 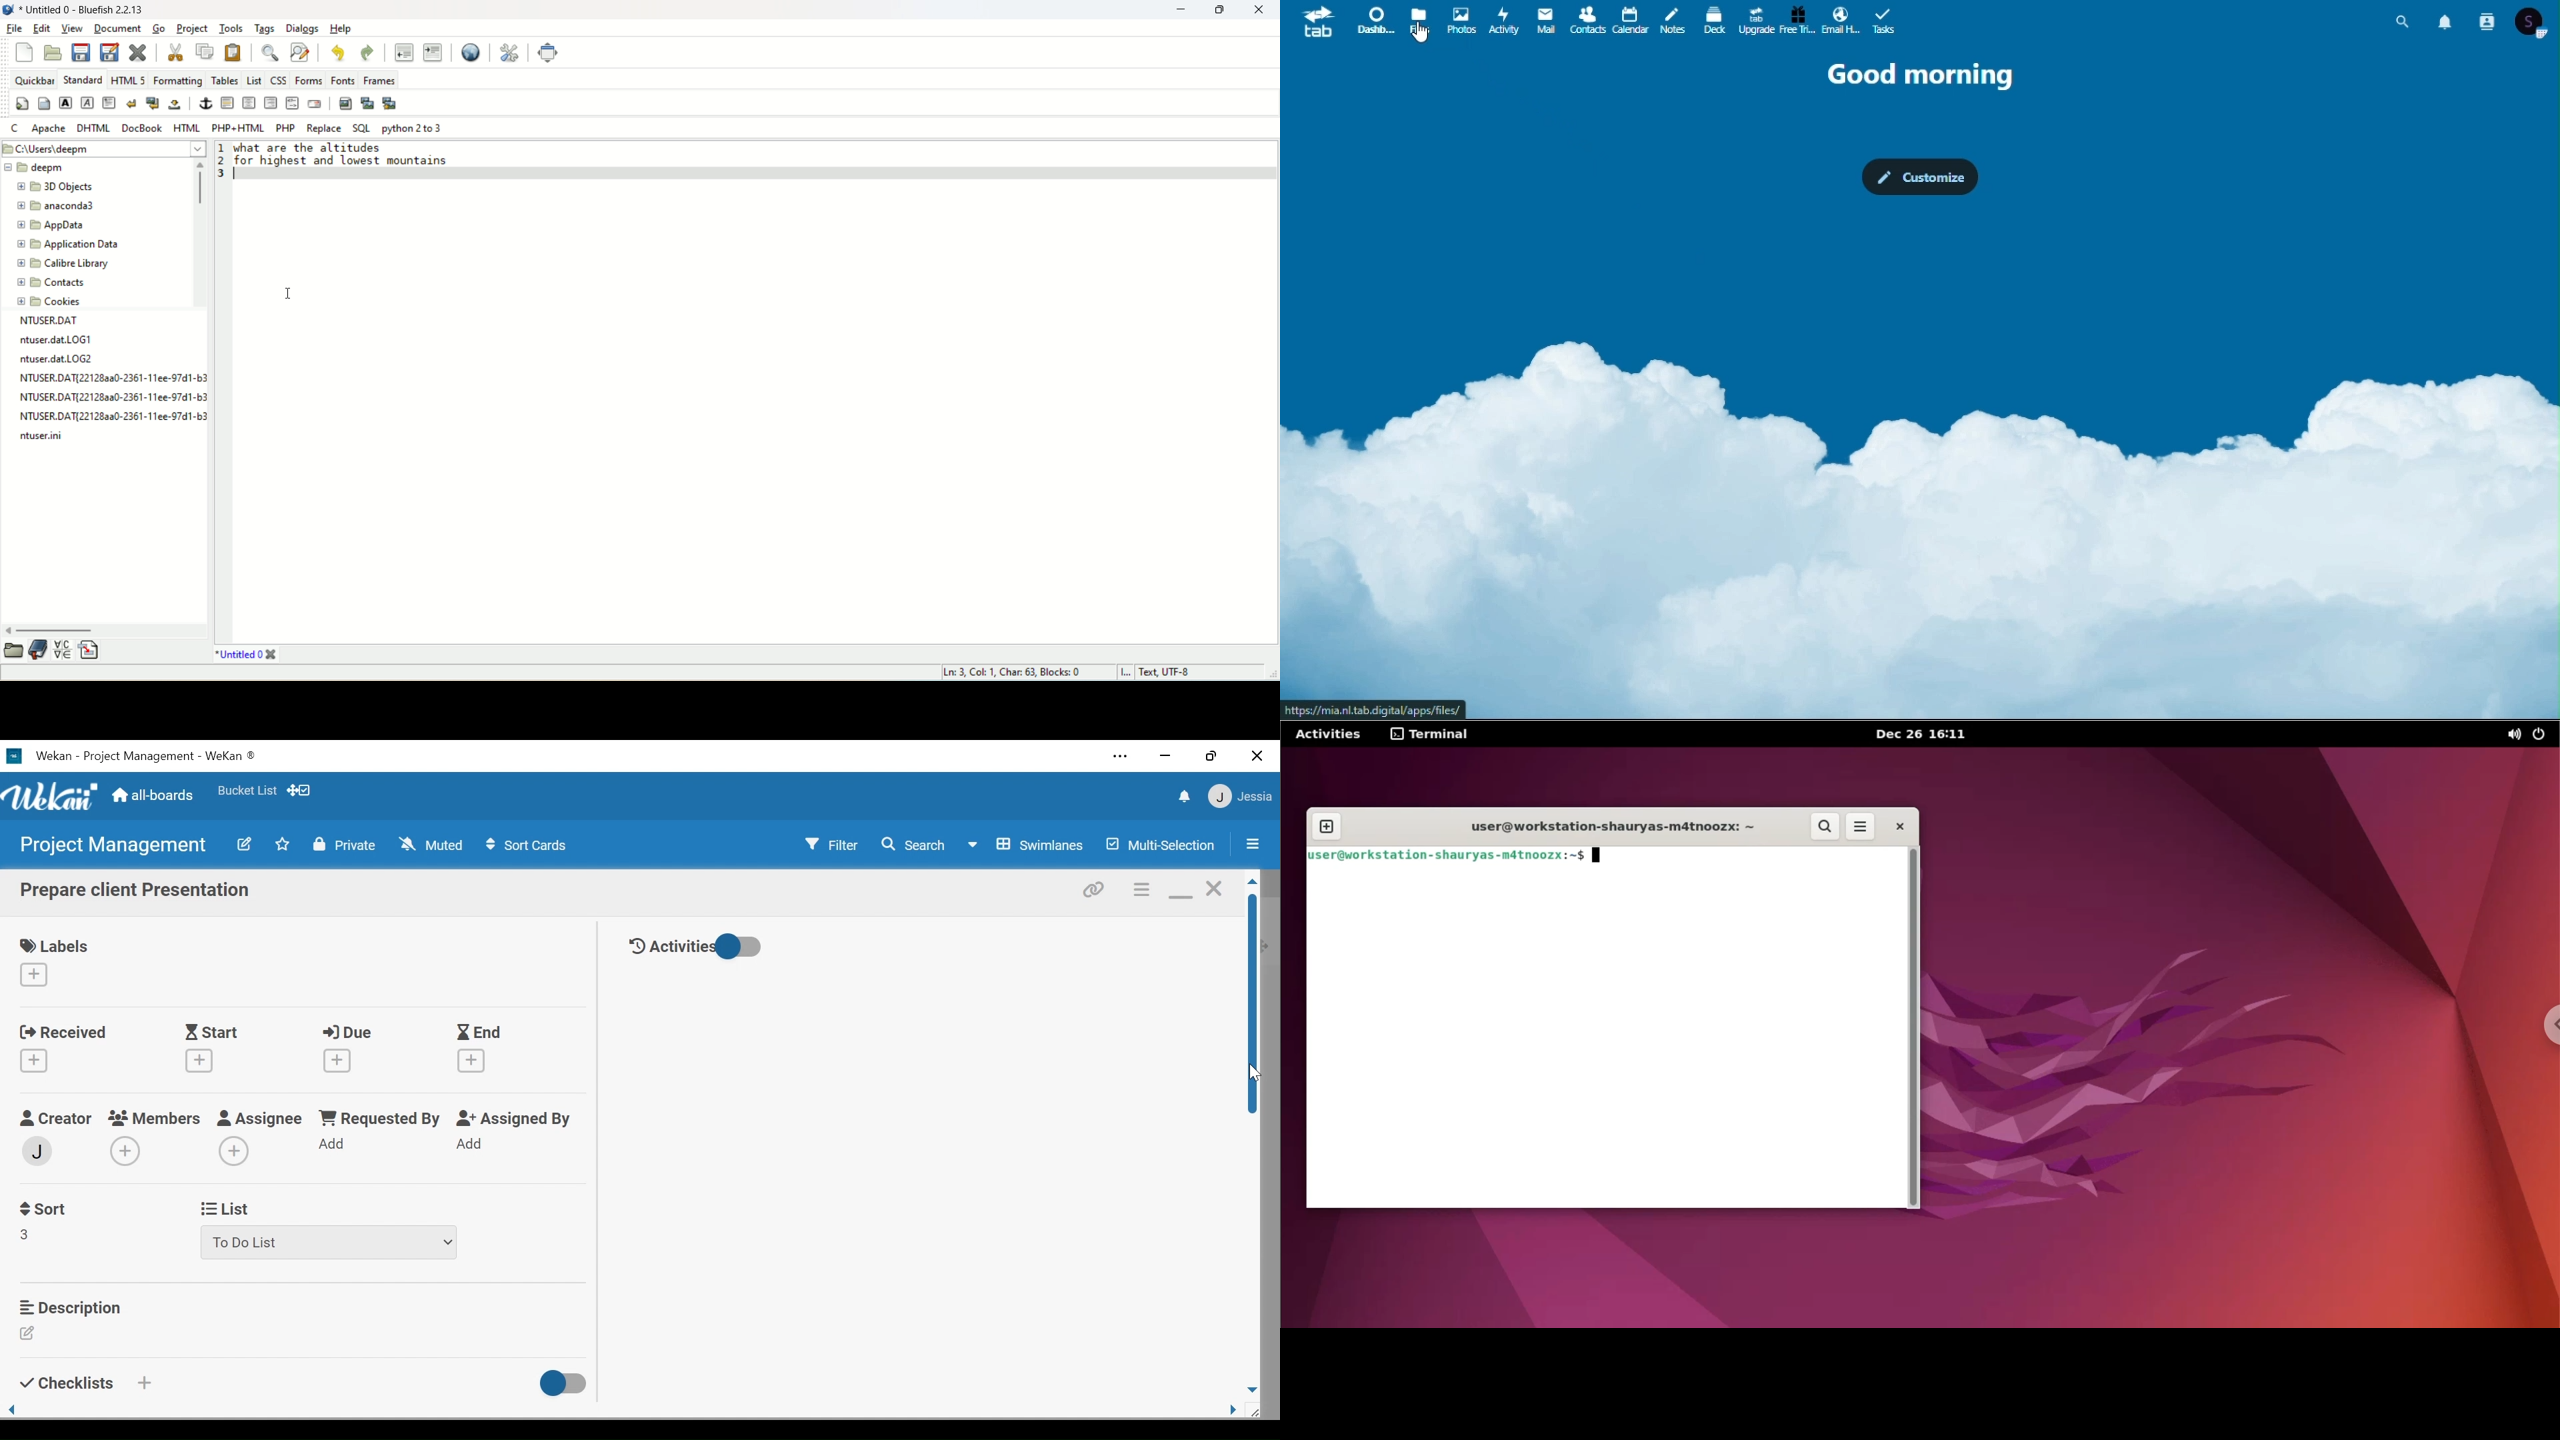 I want to click on Show Desktop drag handles, so click(x=299, y=791).